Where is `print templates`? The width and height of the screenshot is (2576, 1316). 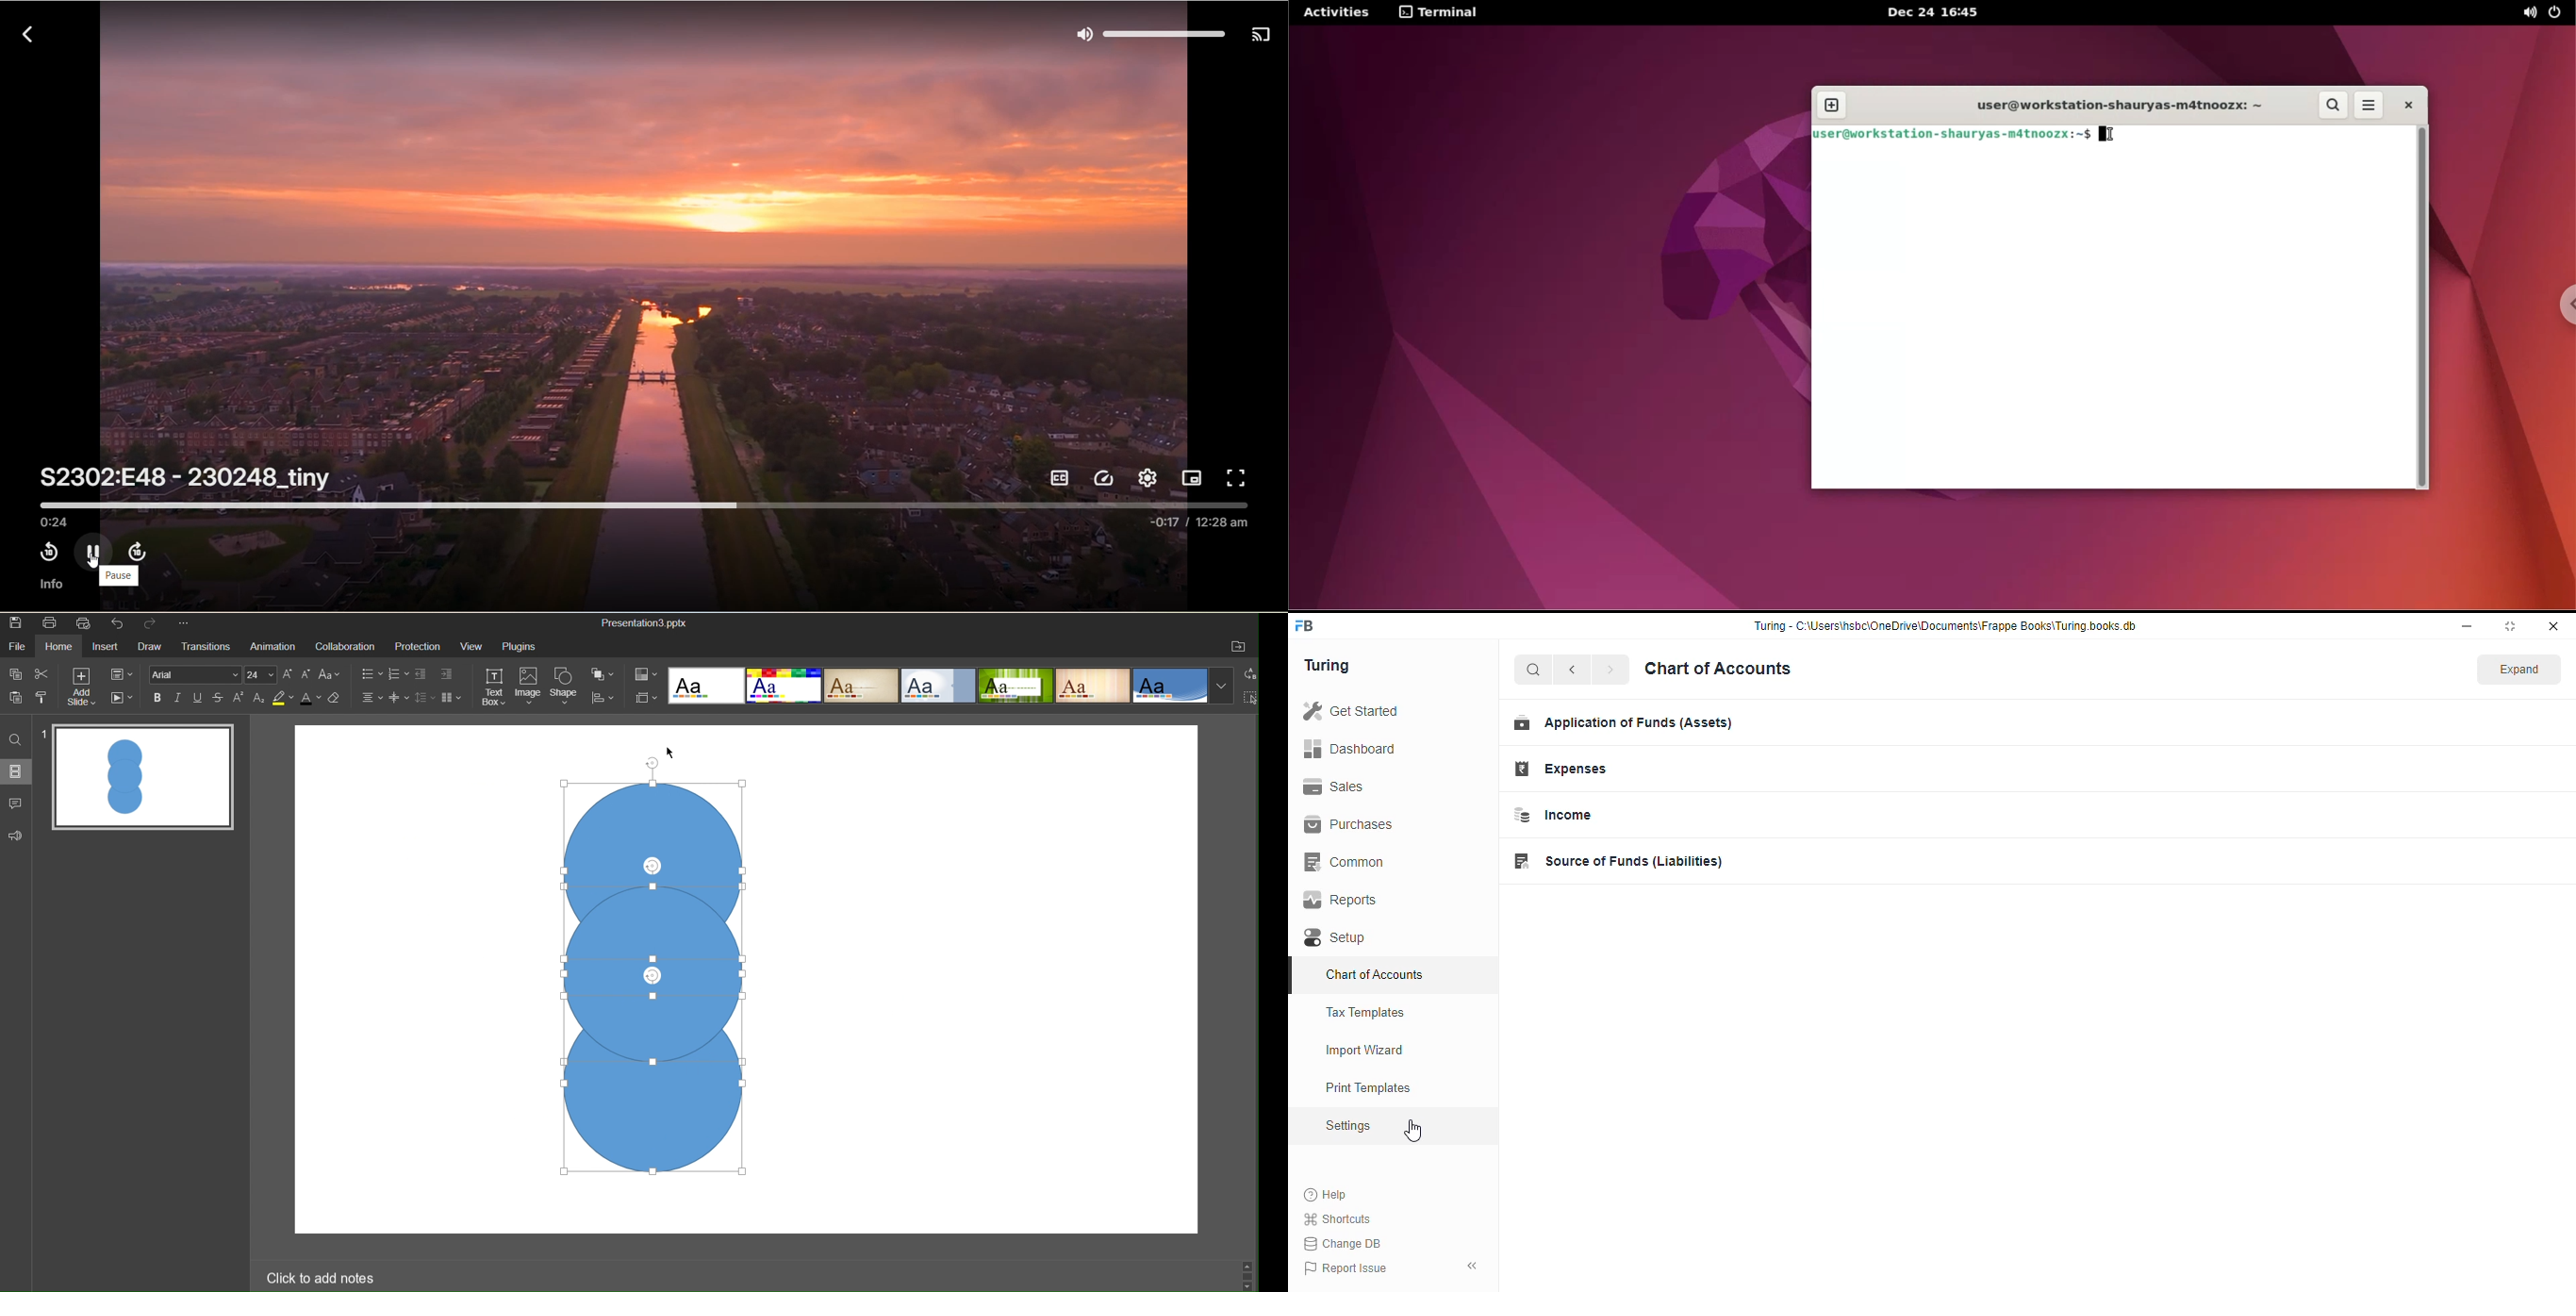 print templates is located at coordinates (1368, 1087).